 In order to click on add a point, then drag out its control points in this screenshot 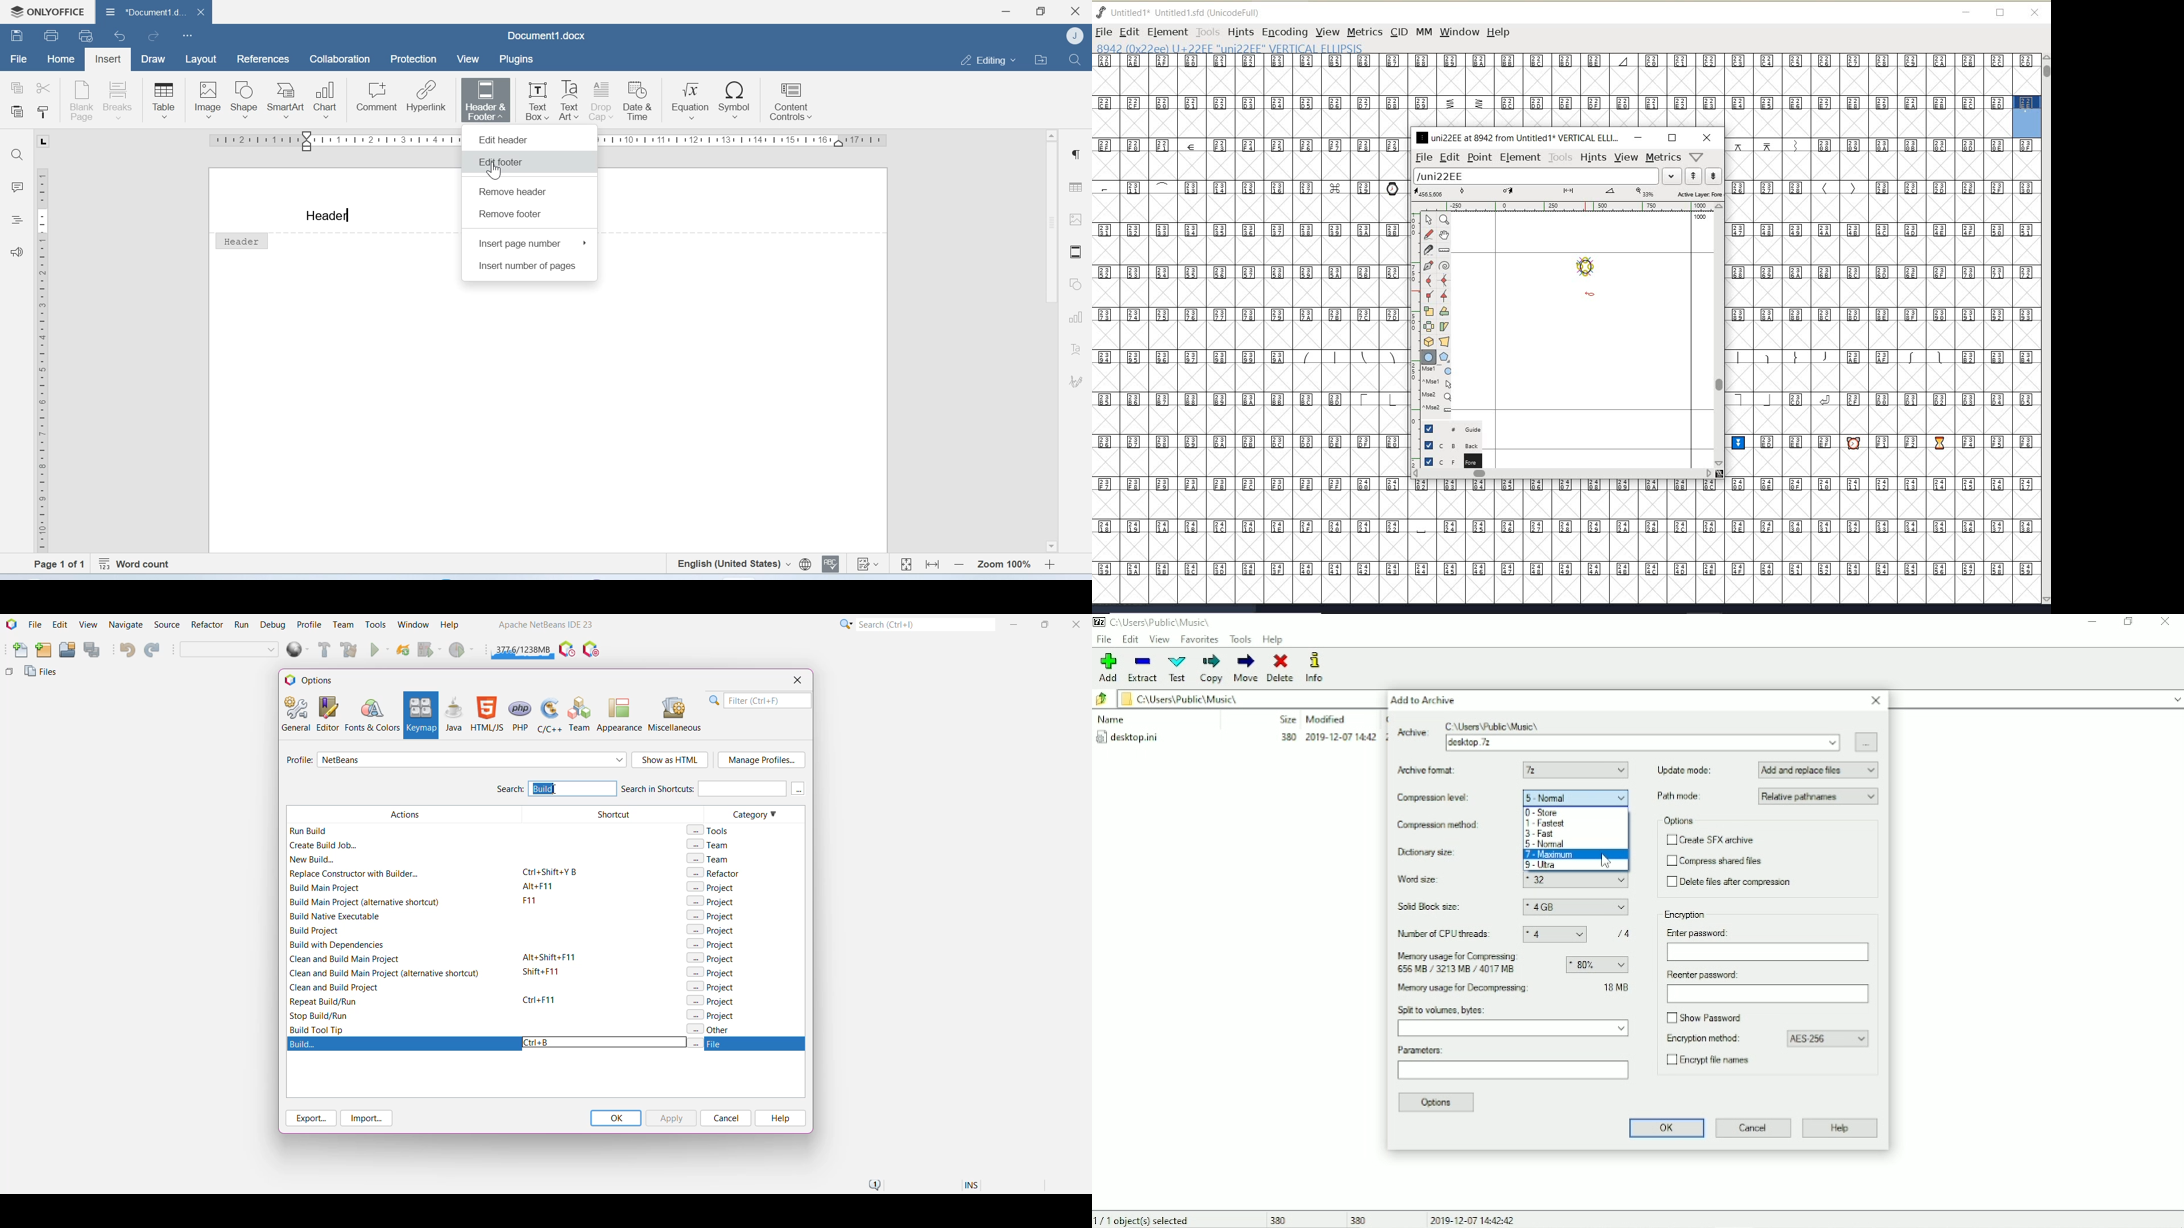, I will do `click(1428, 265)`.